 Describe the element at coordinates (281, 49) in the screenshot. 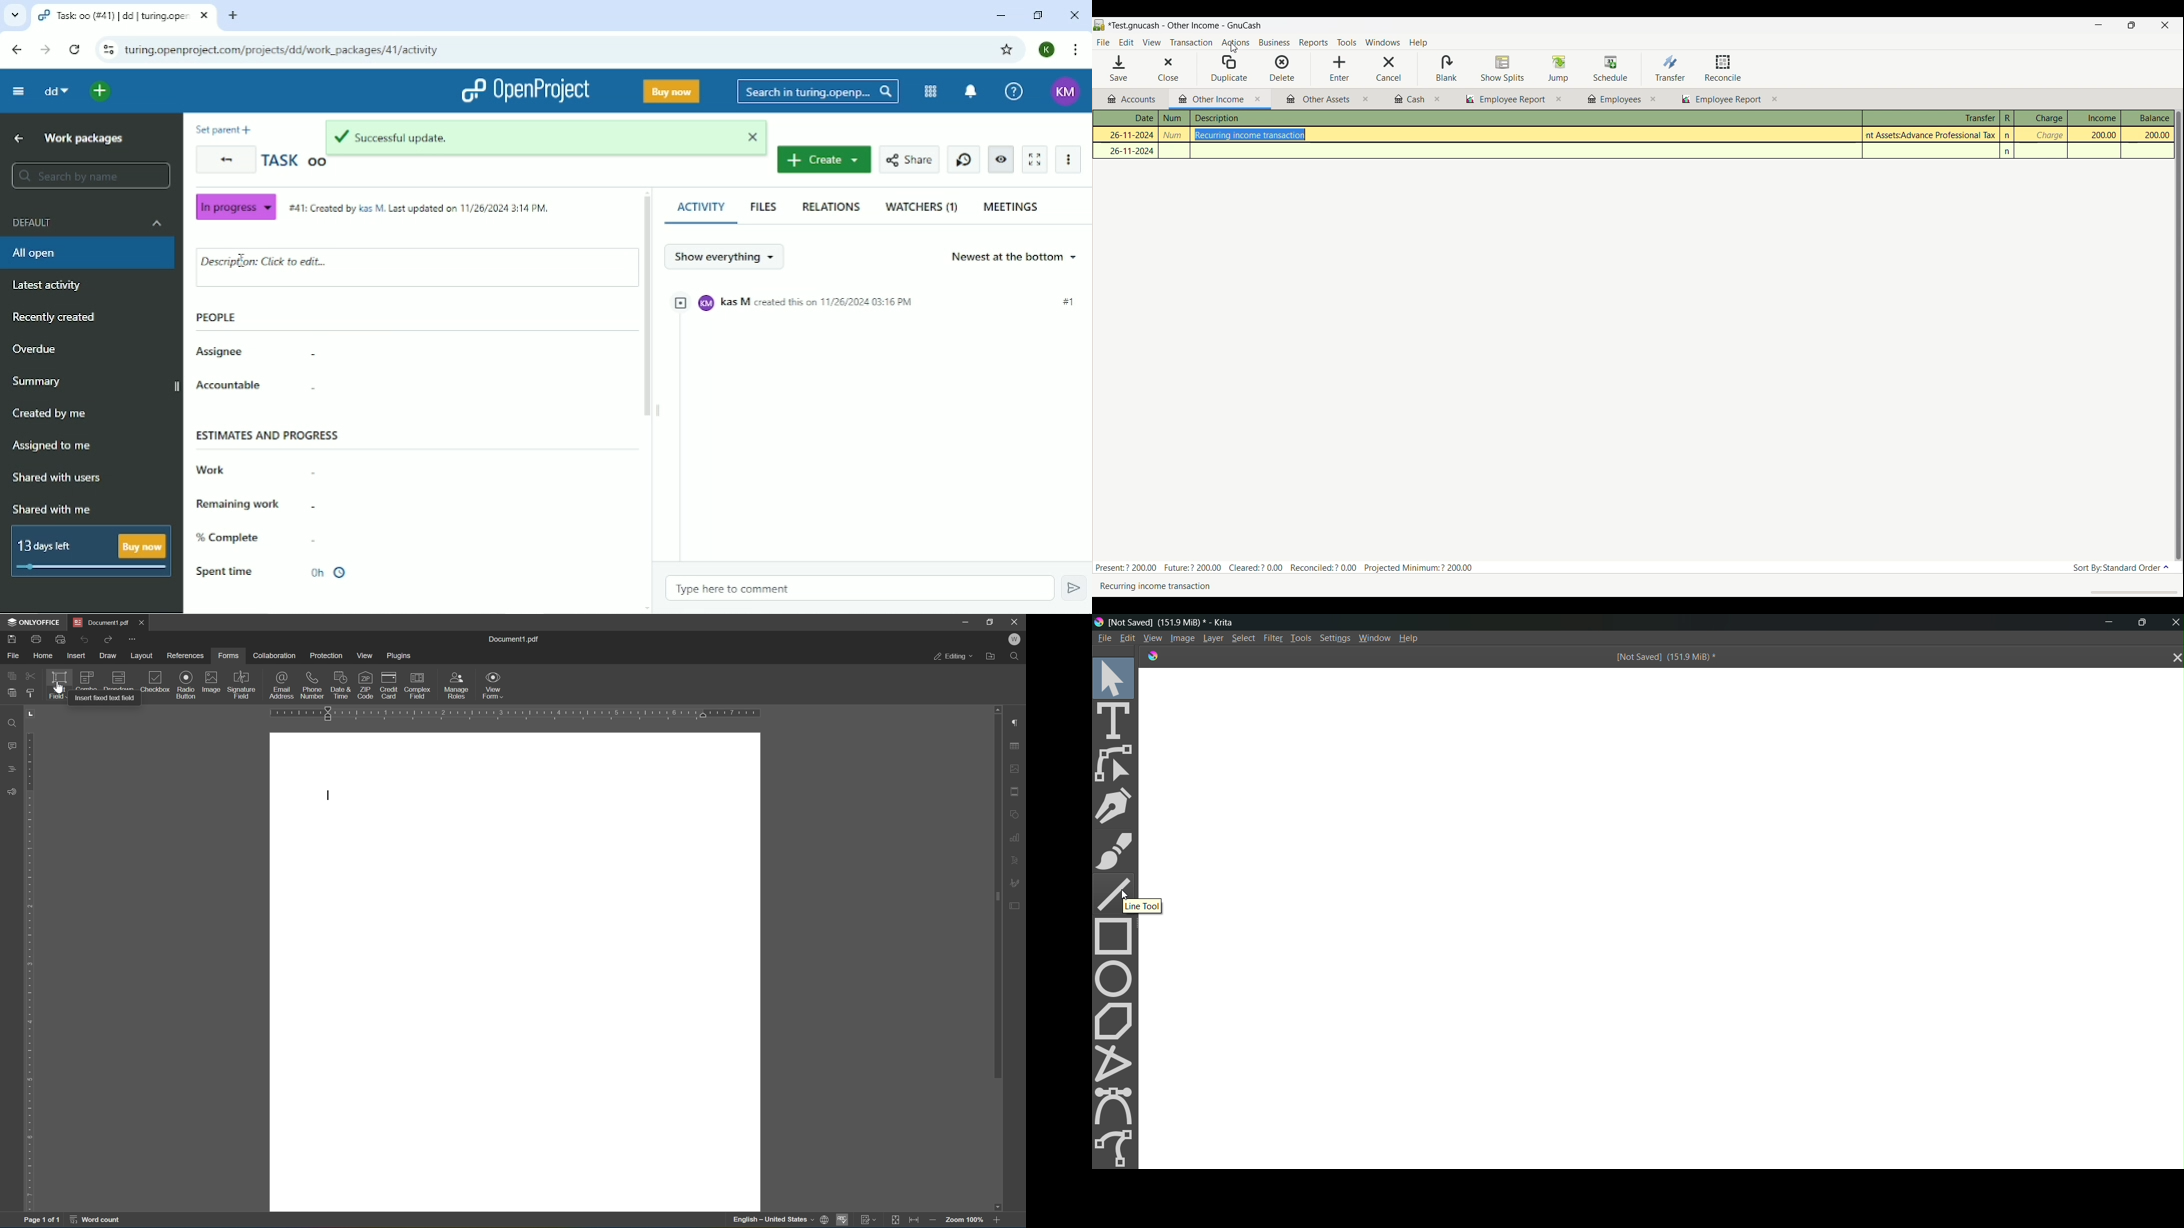

I see `turing.openproject.com/projects/dd/work_packages/42/activity` at that location.